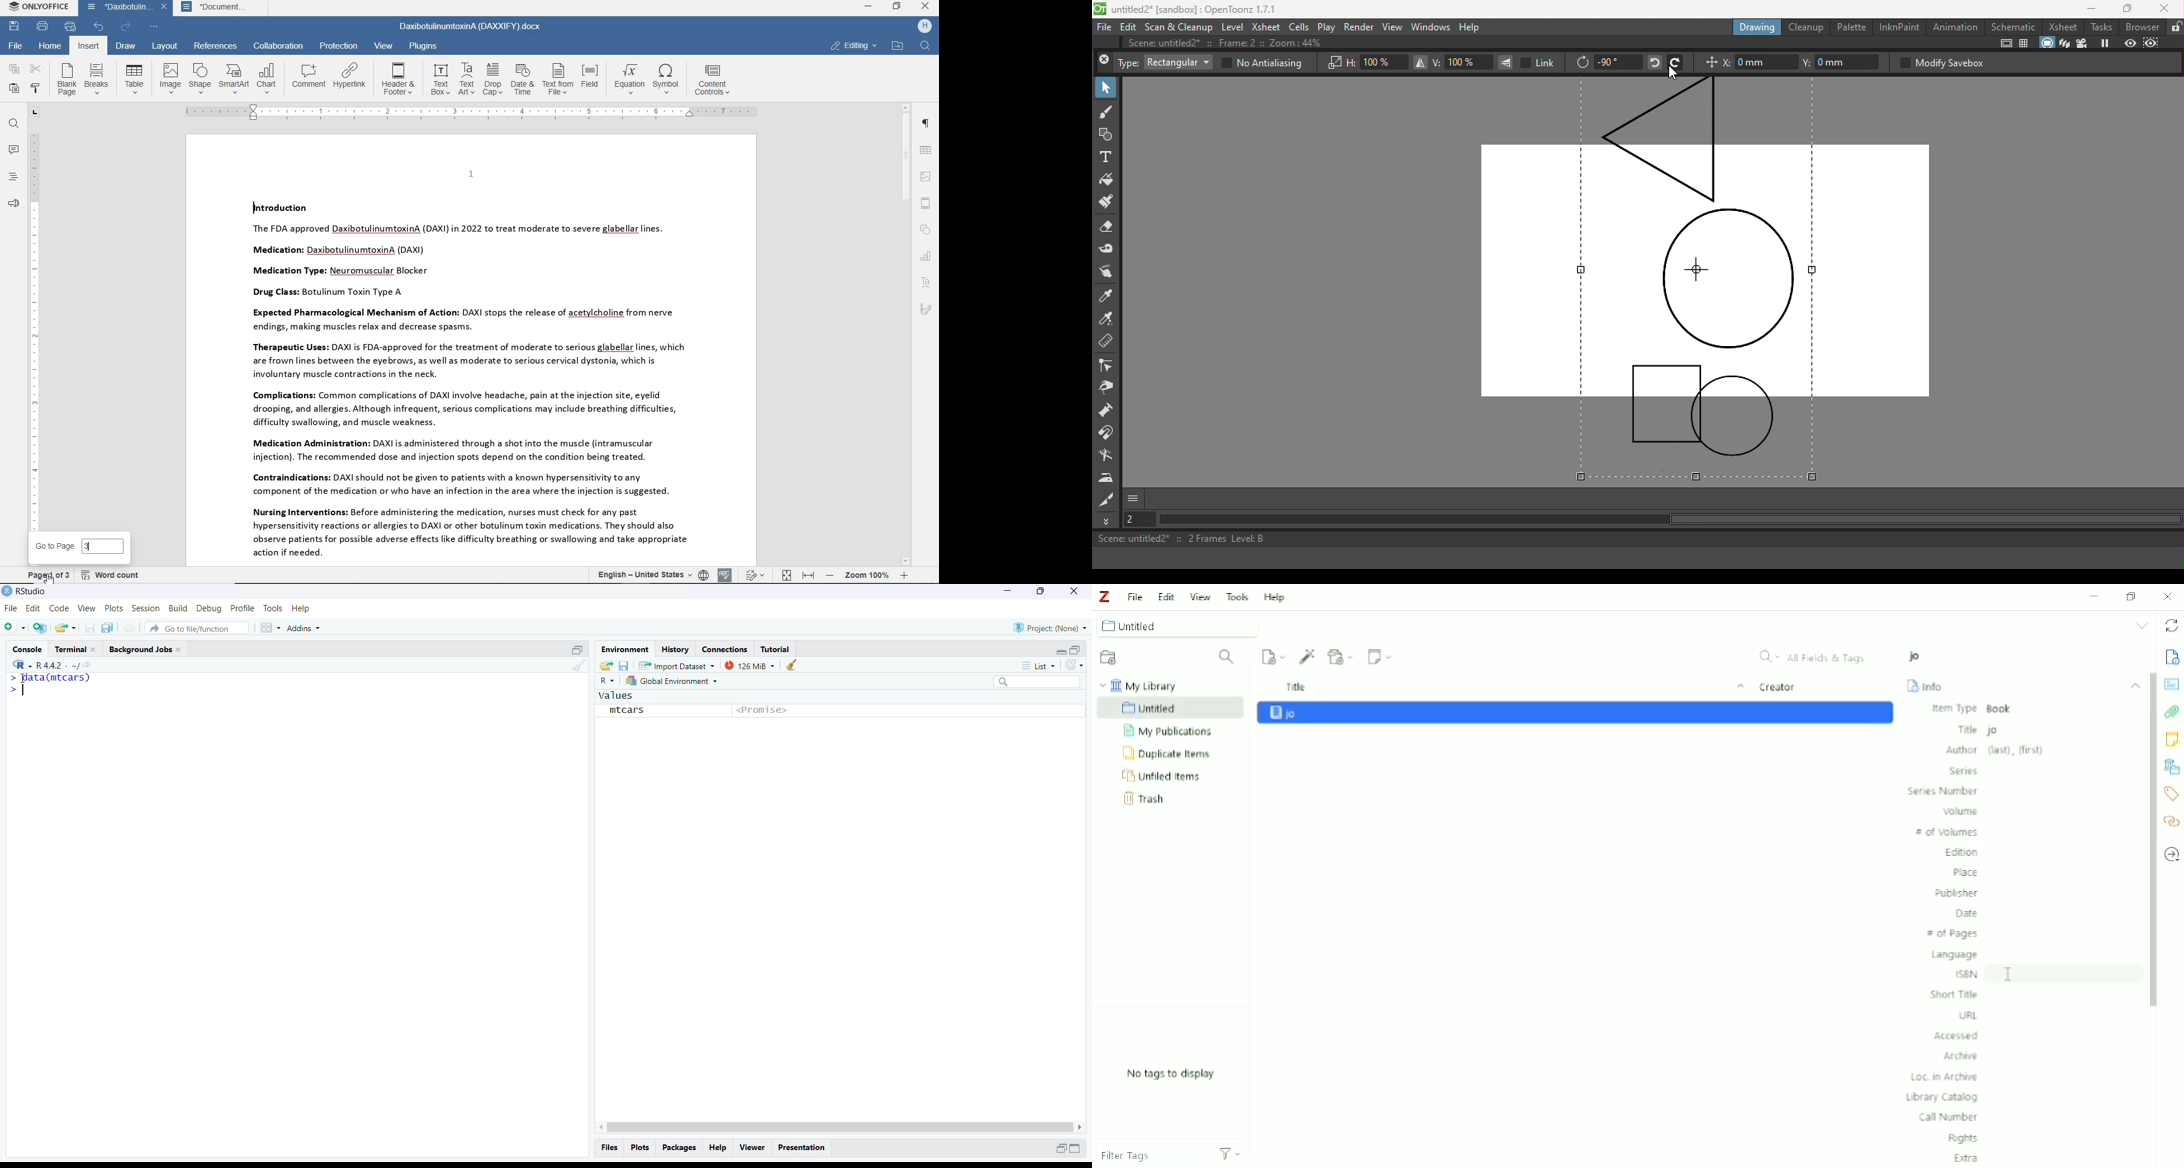  Describe the element at coordinates (577, 649) in the screenshot. I see `minimize` at that location.